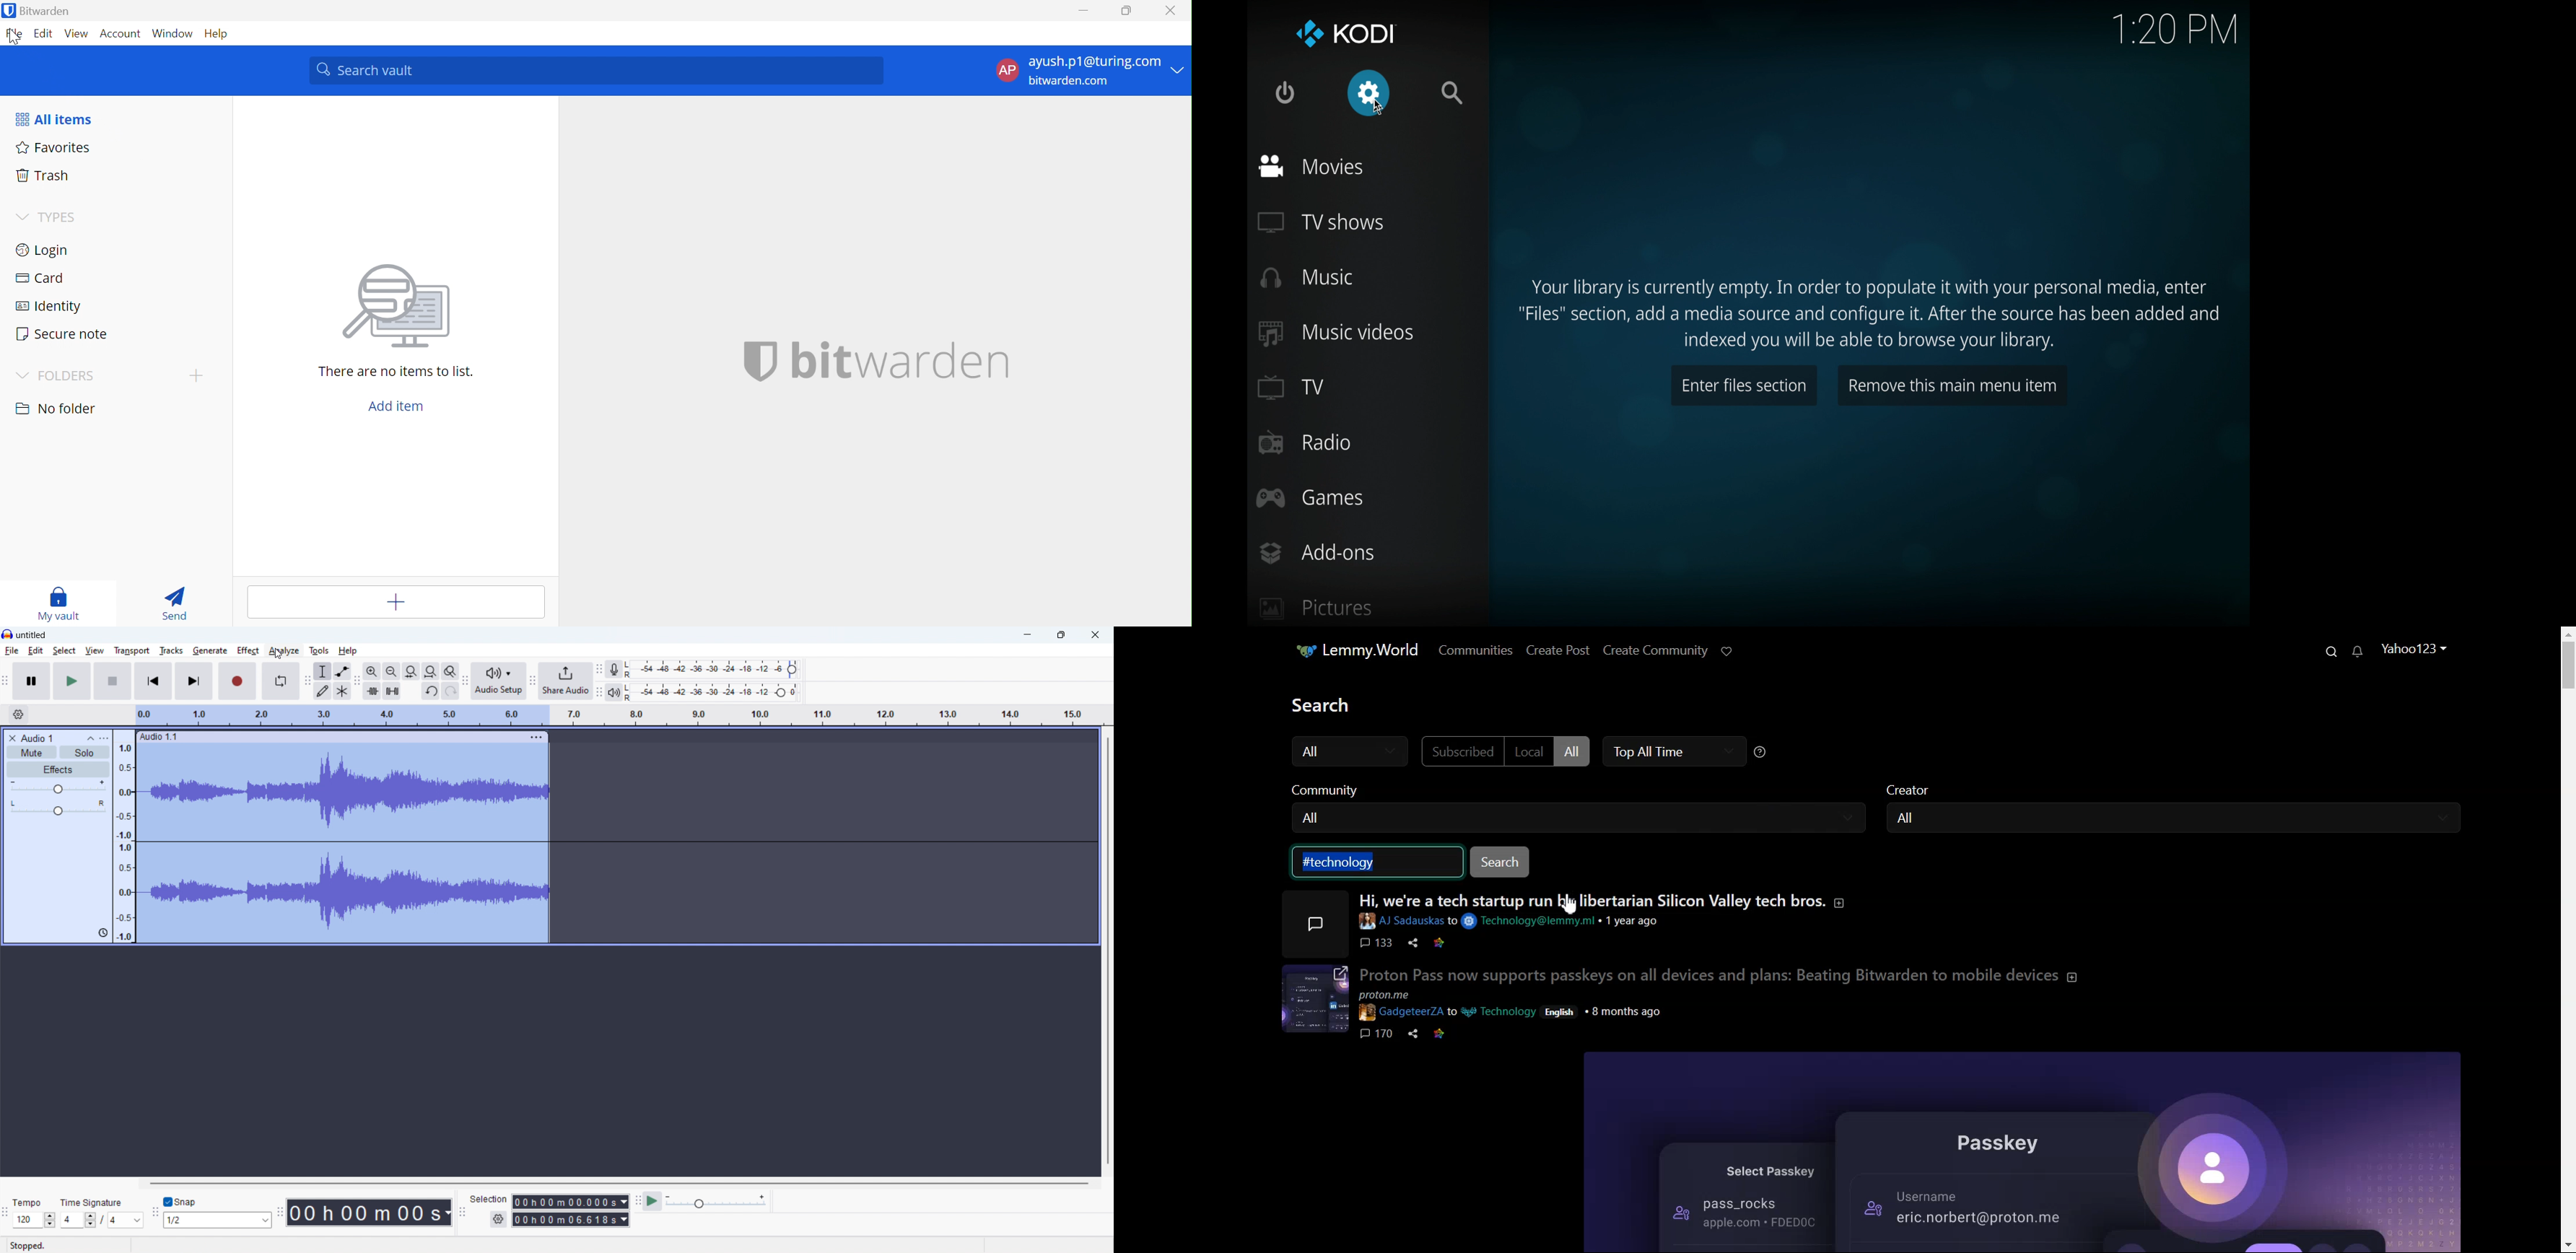 This screenshot has width=2576, height=1260. Describe the element at coordinates (125, 836) in the screenshot. I see `amplitude` at that location.